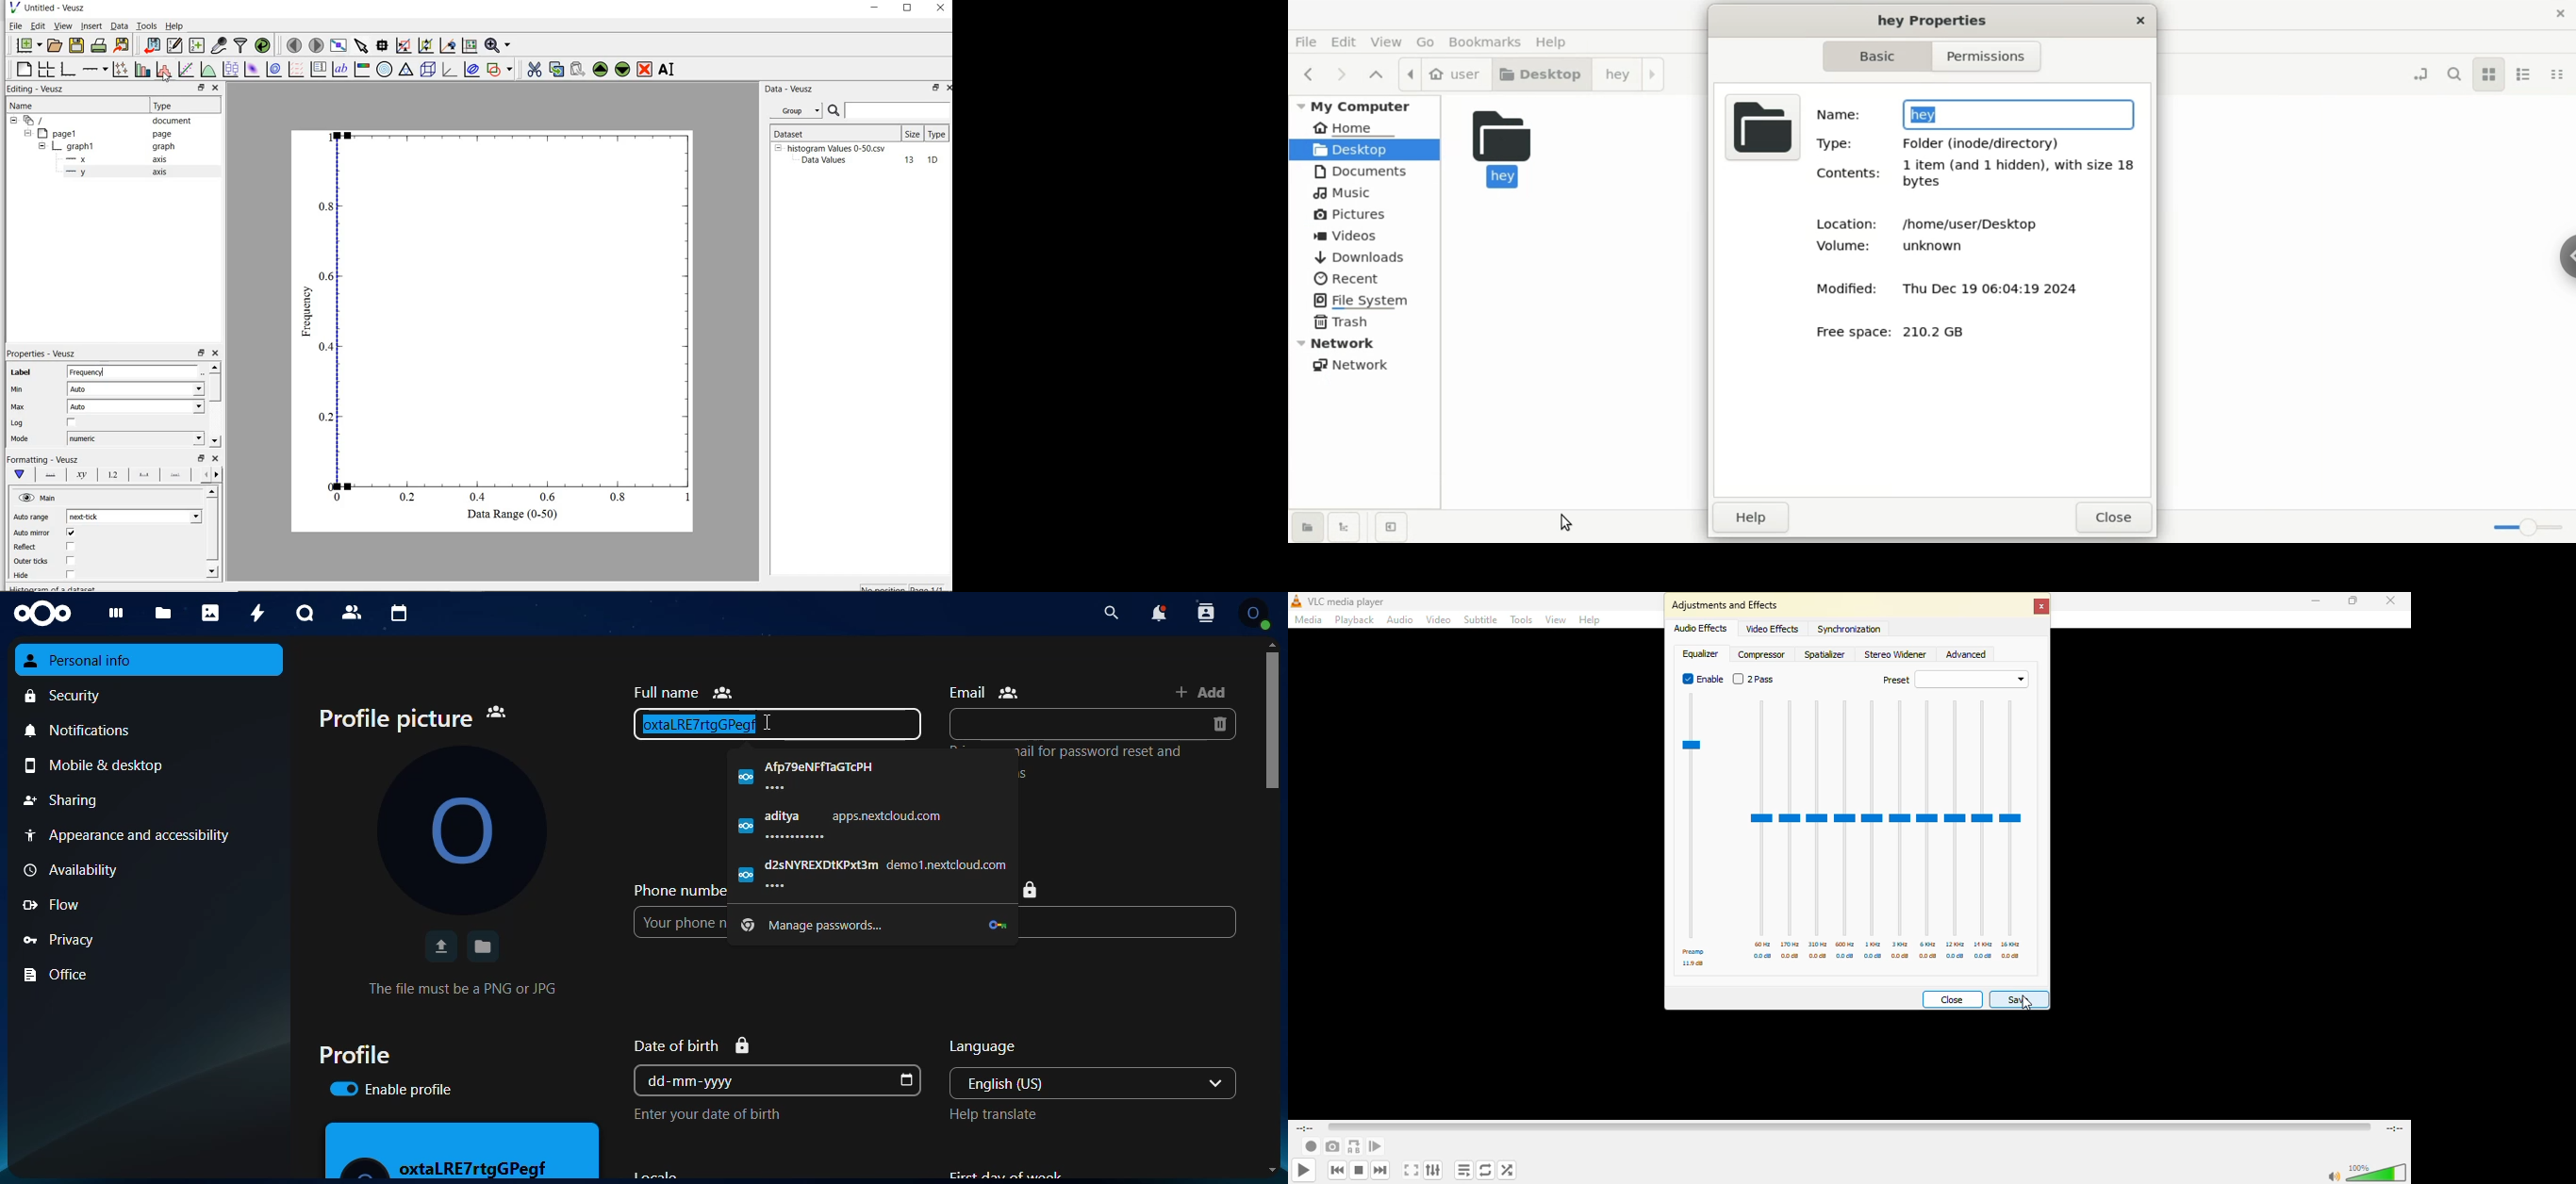  I want to click on Data Values, so click(828, 160).